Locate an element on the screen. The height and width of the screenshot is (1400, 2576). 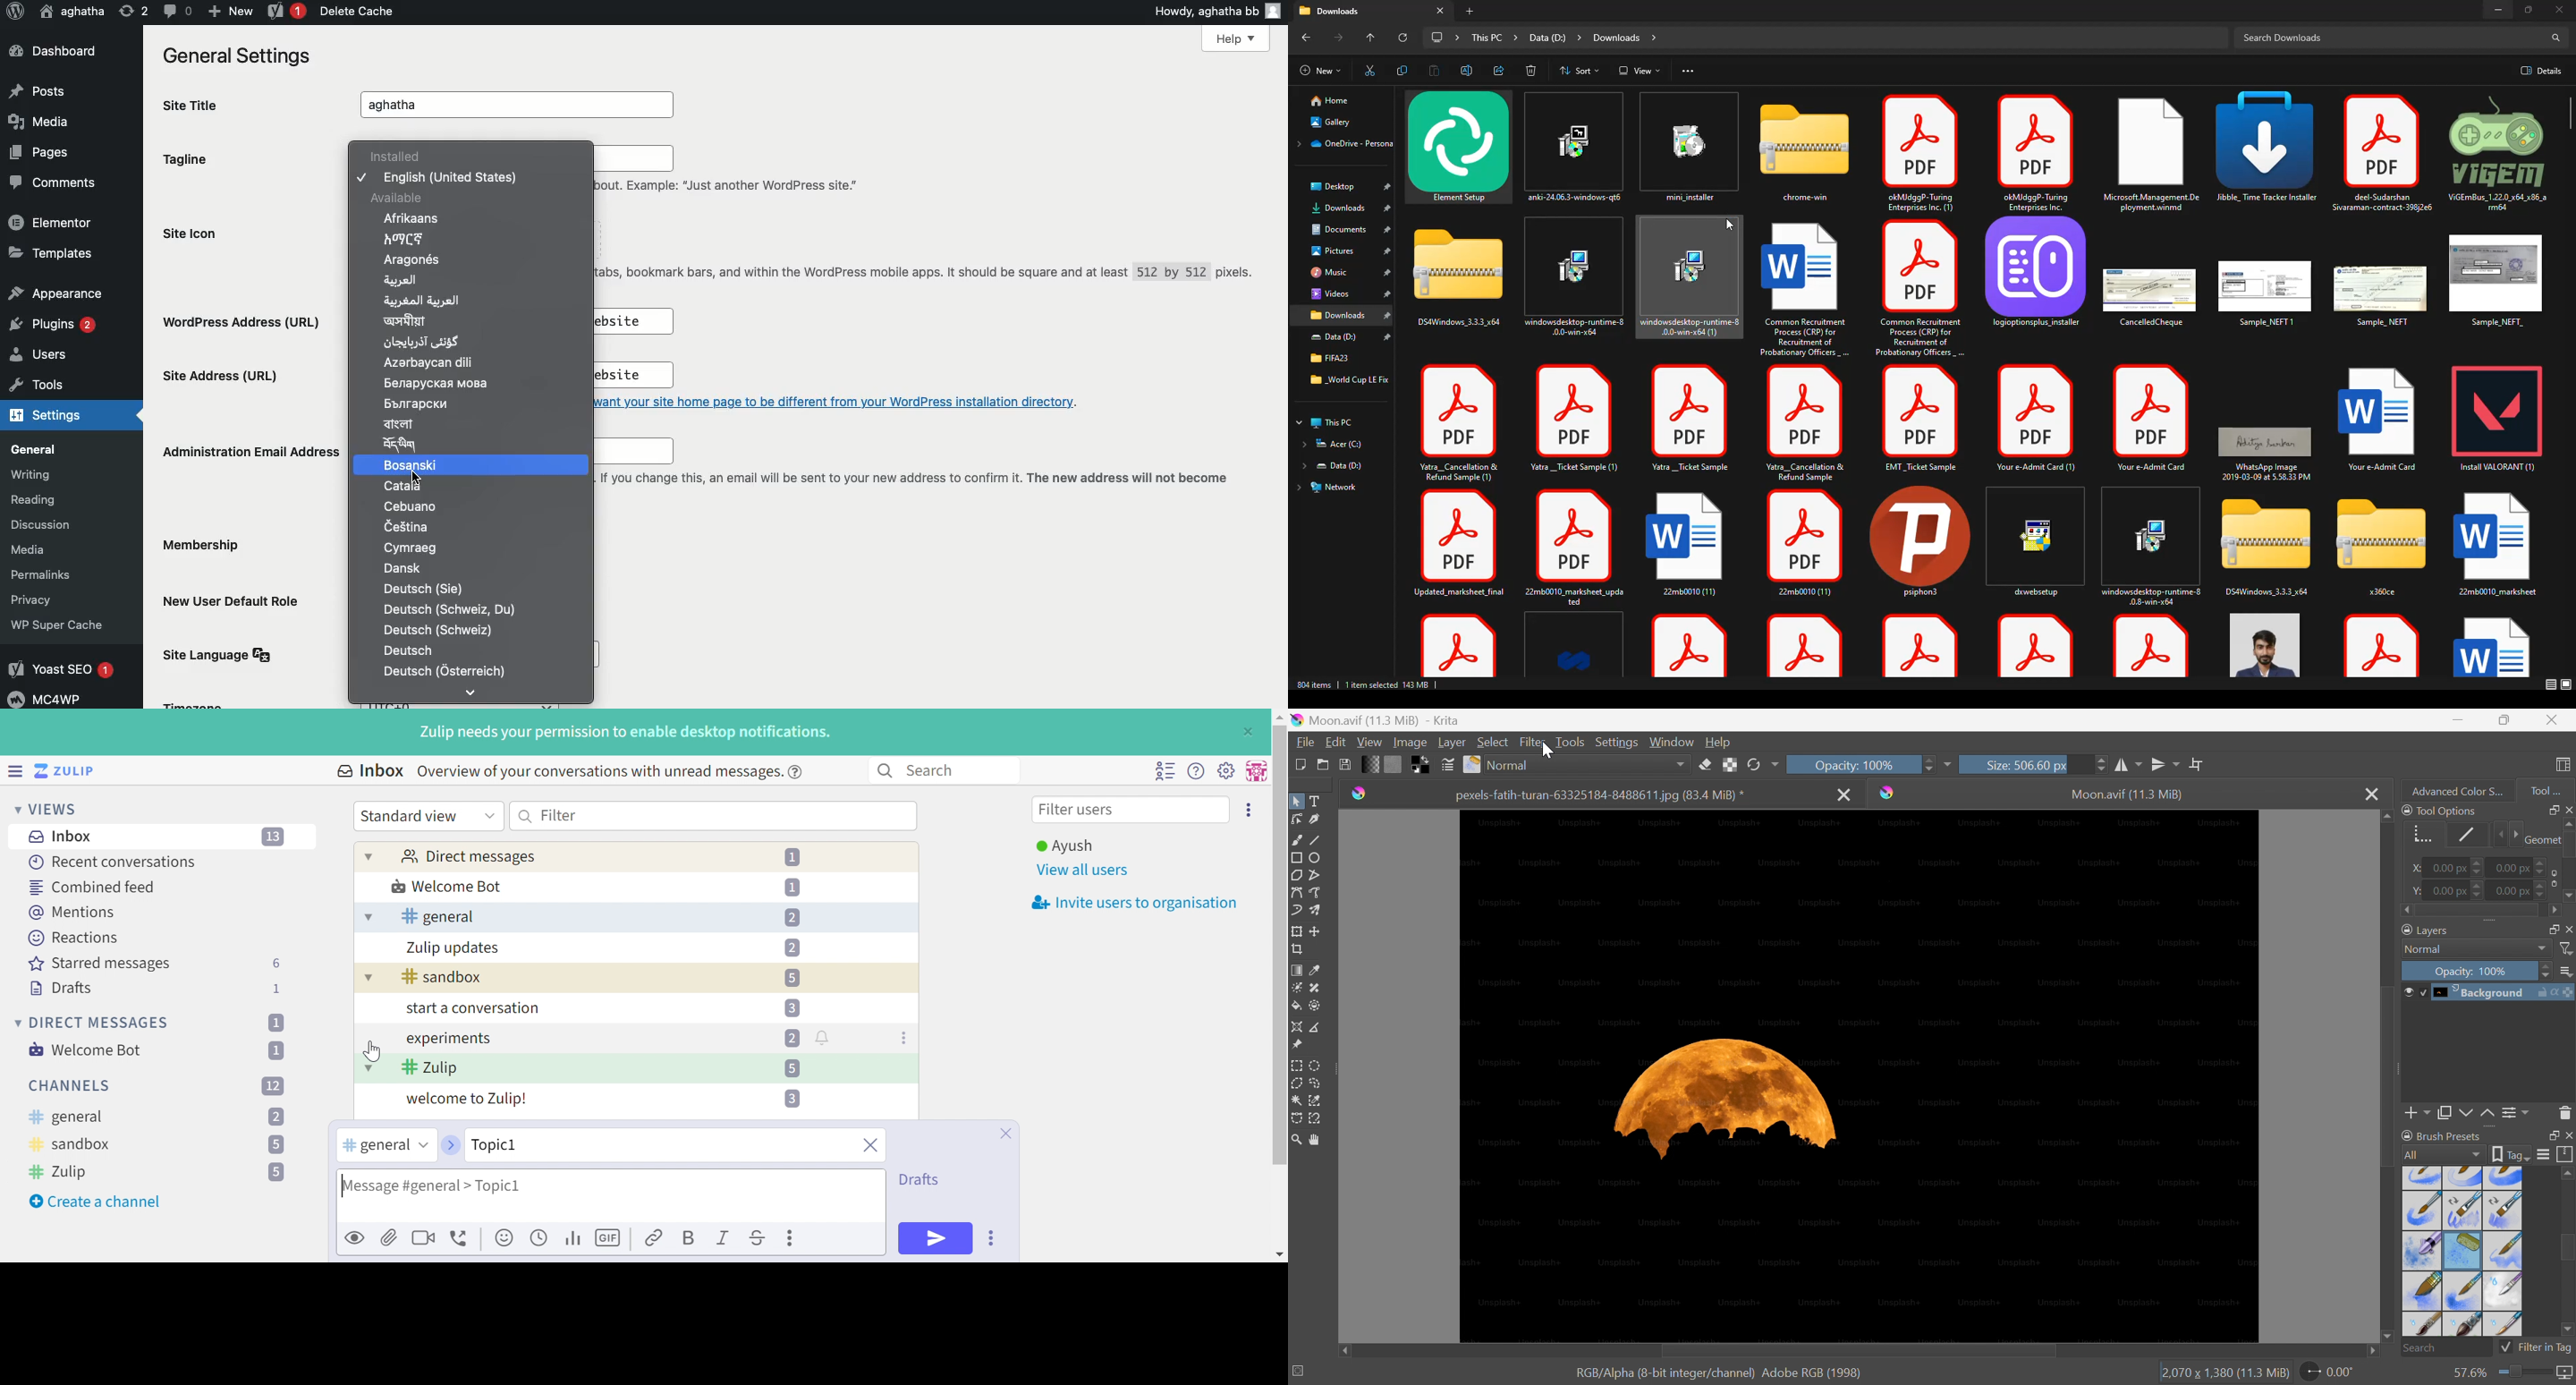
add new tab is located at coordinates (1474, 11).